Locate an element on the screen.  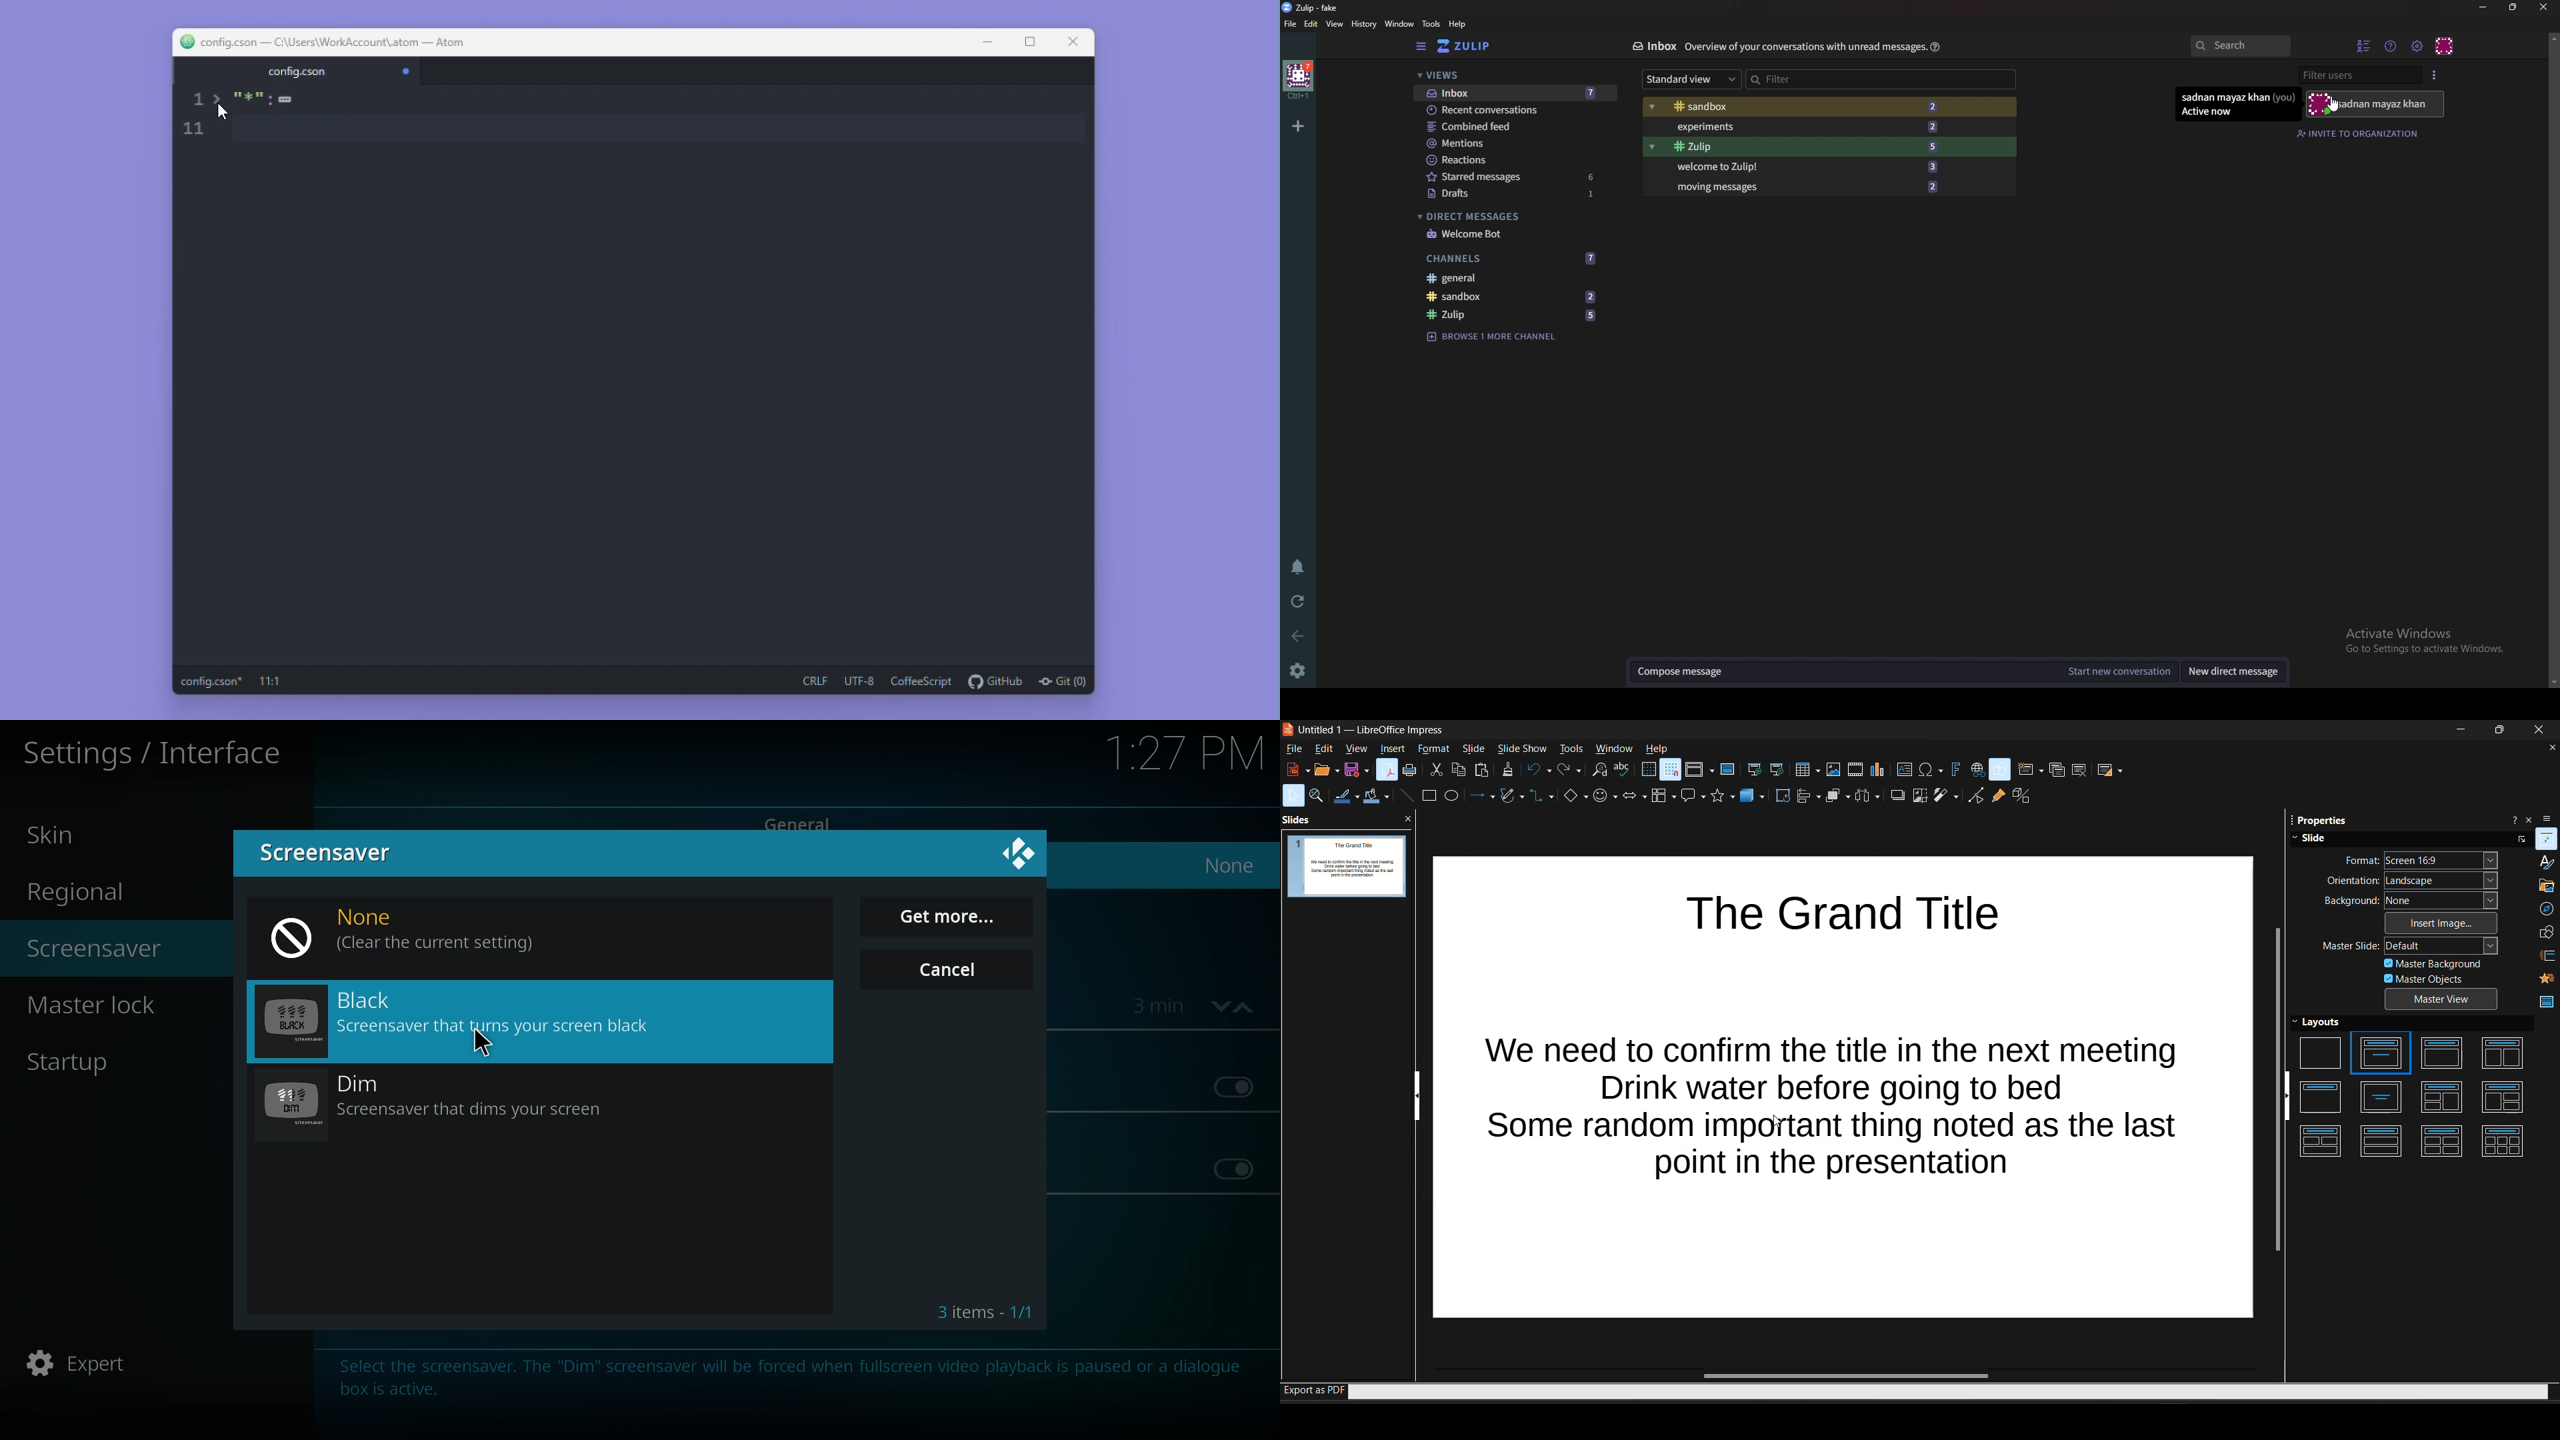
insert special characters is located at coordinates (1931, 770).